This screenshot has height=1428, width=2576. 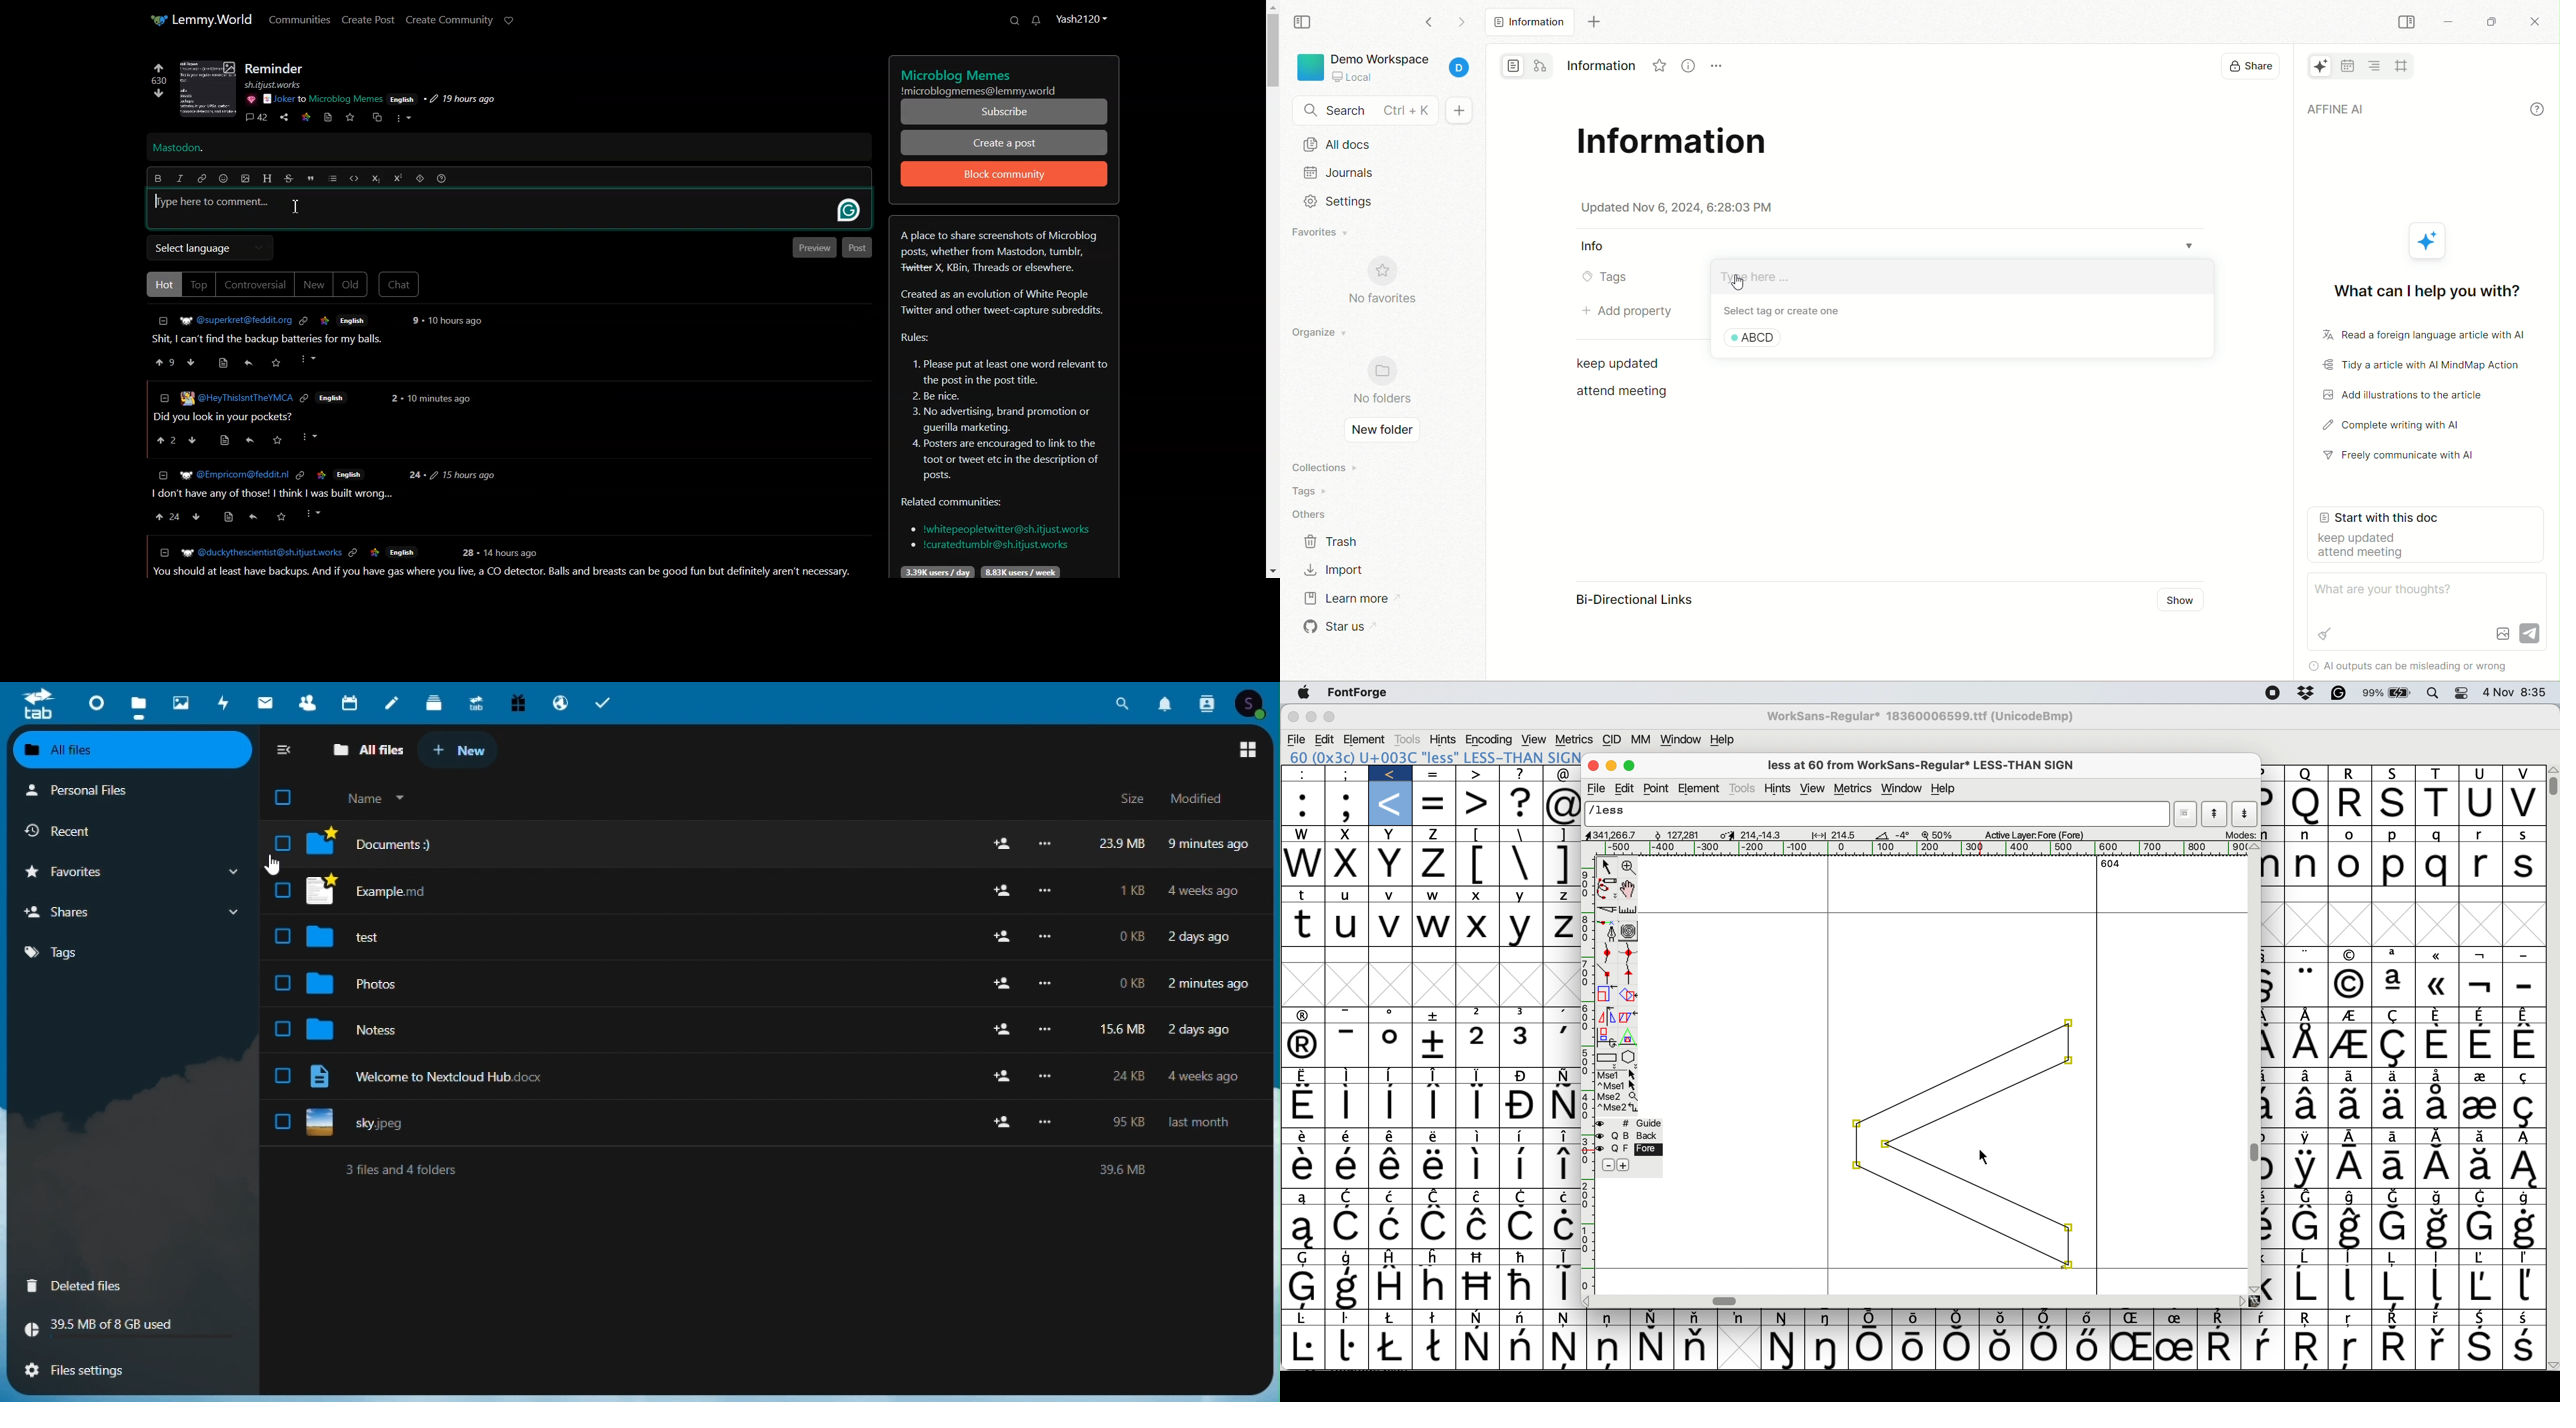 What do you see at coordinates (127, 790) in the screenshot?
I see `Personal` at bounding box center [127, 790].